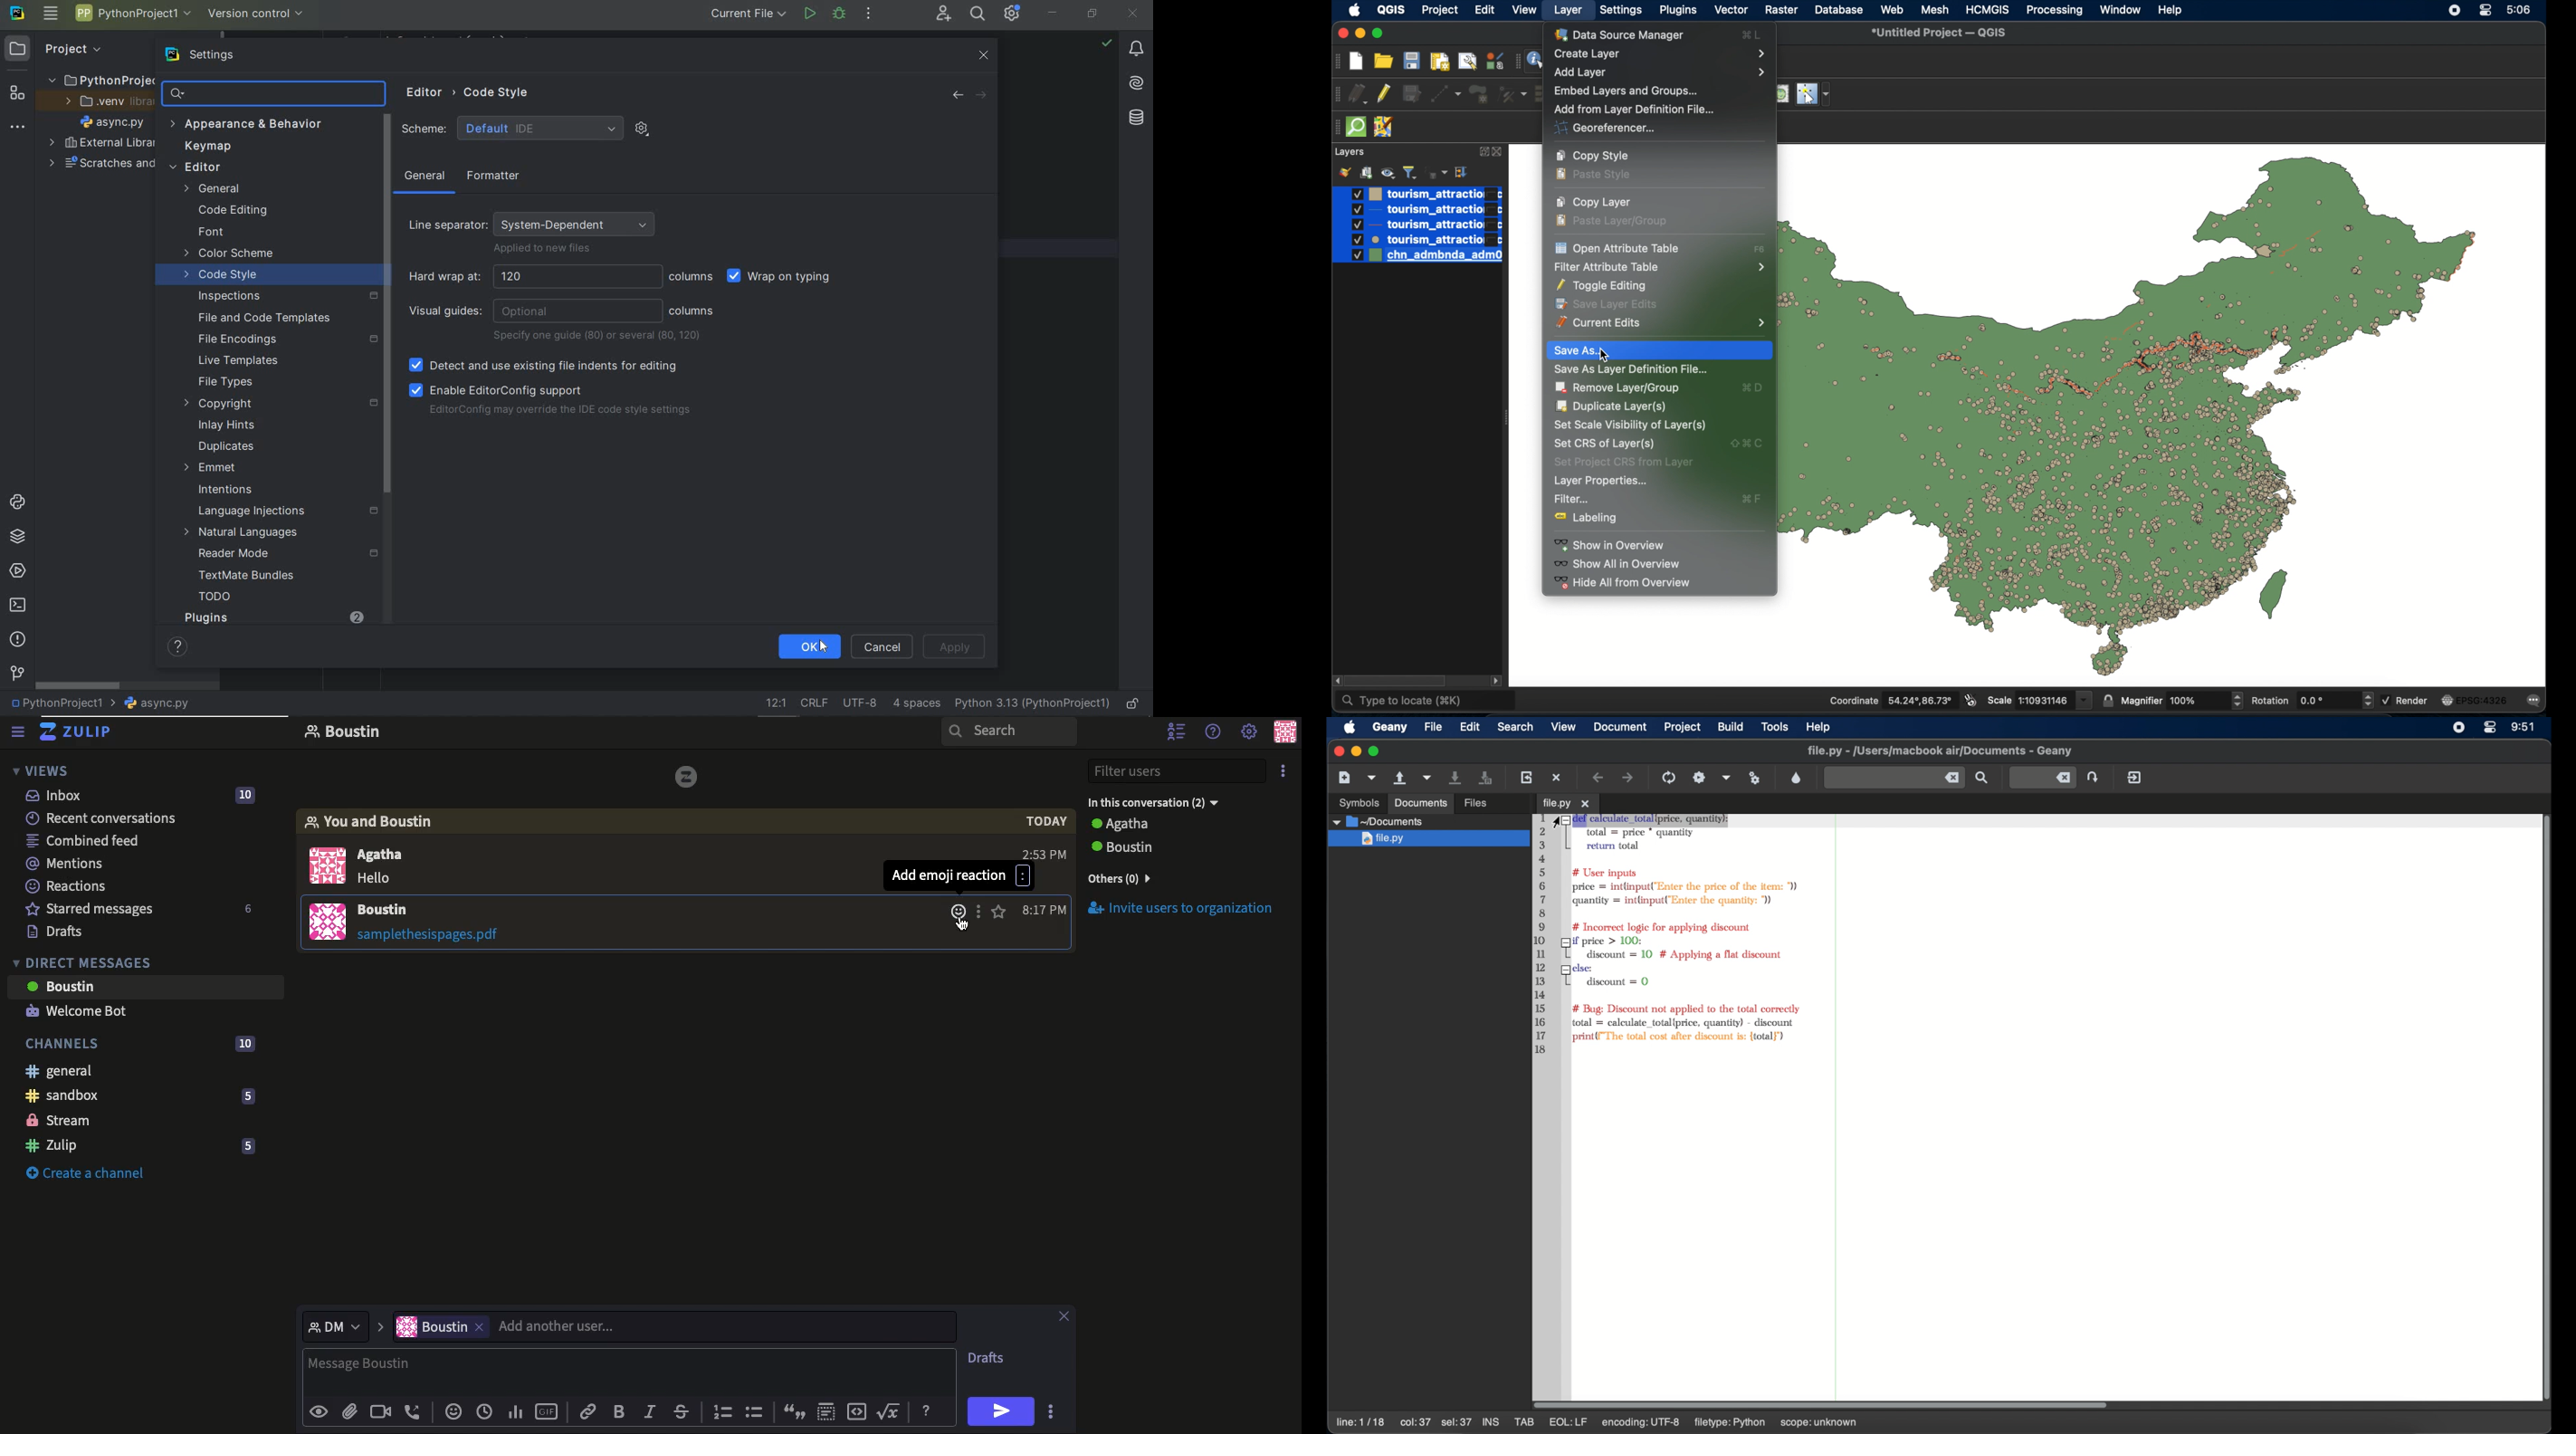  Describe the element at coordinates (255, 168) in the screenshot. I see `editor` at that location.